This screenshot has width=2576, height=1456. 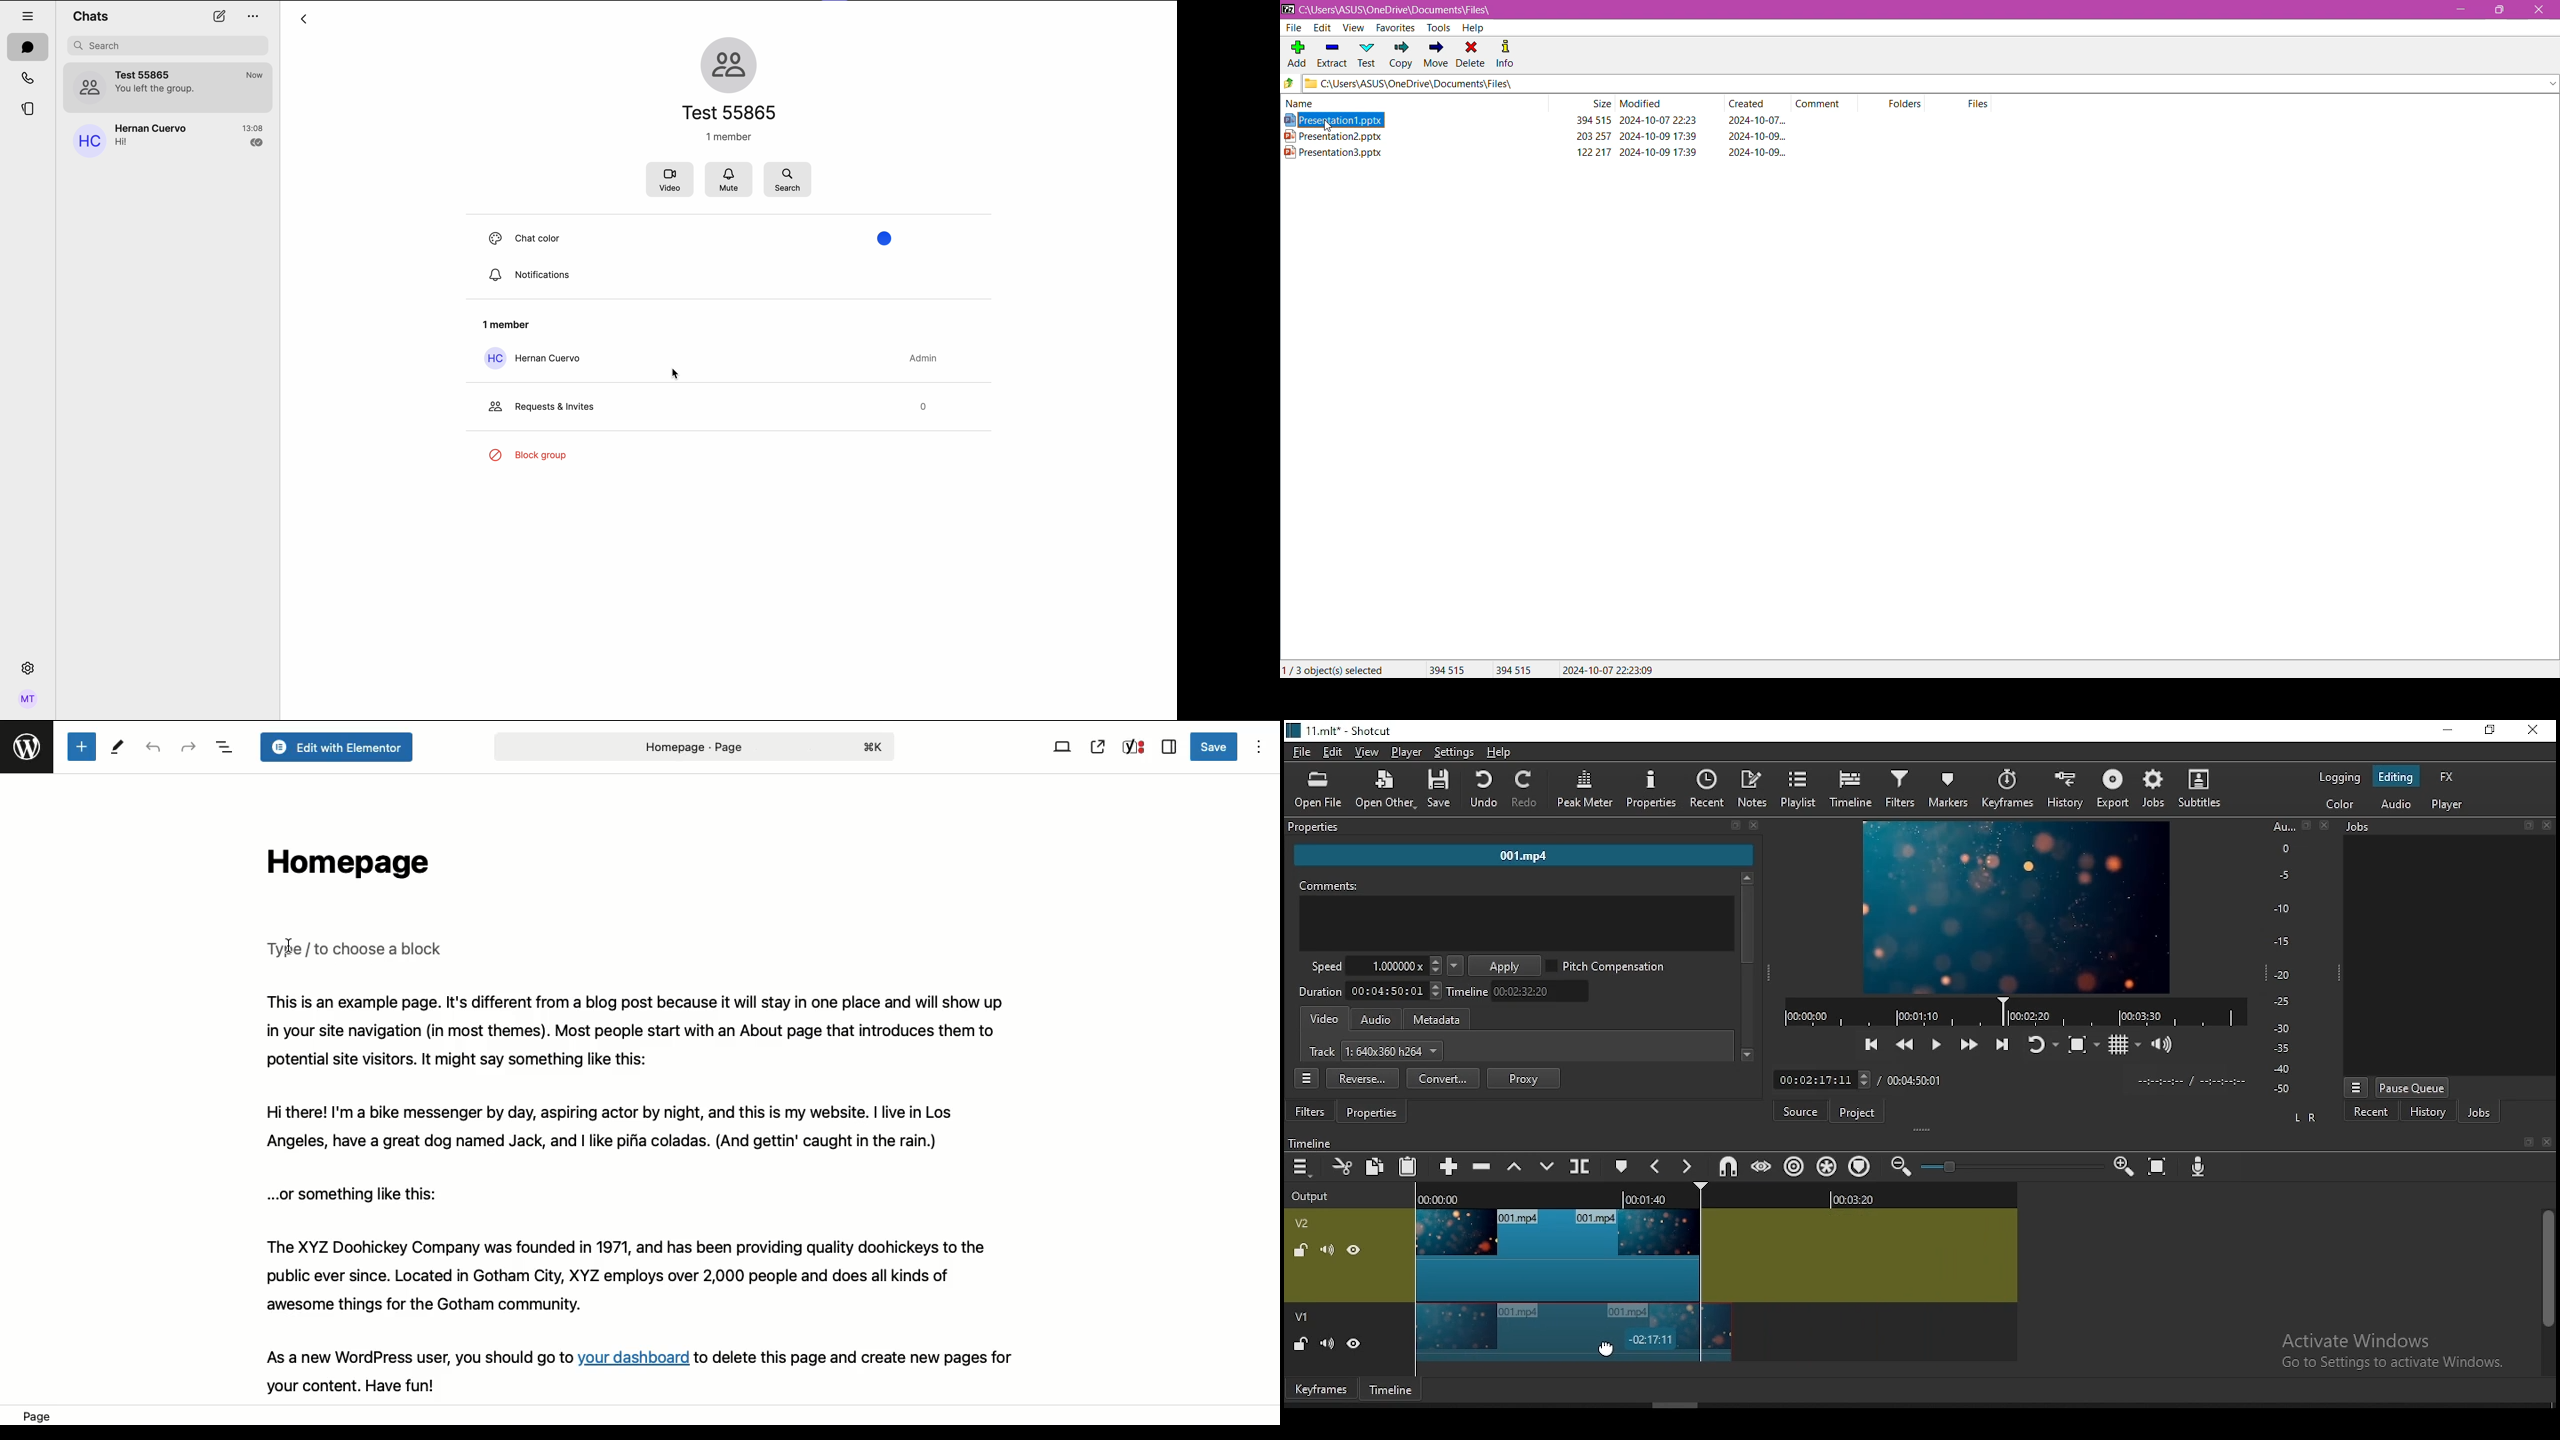 What do you see at coordinates (1915, 1080) in the screenshot?
I see `MAX TIME` at bounding box center [1915, 1080].